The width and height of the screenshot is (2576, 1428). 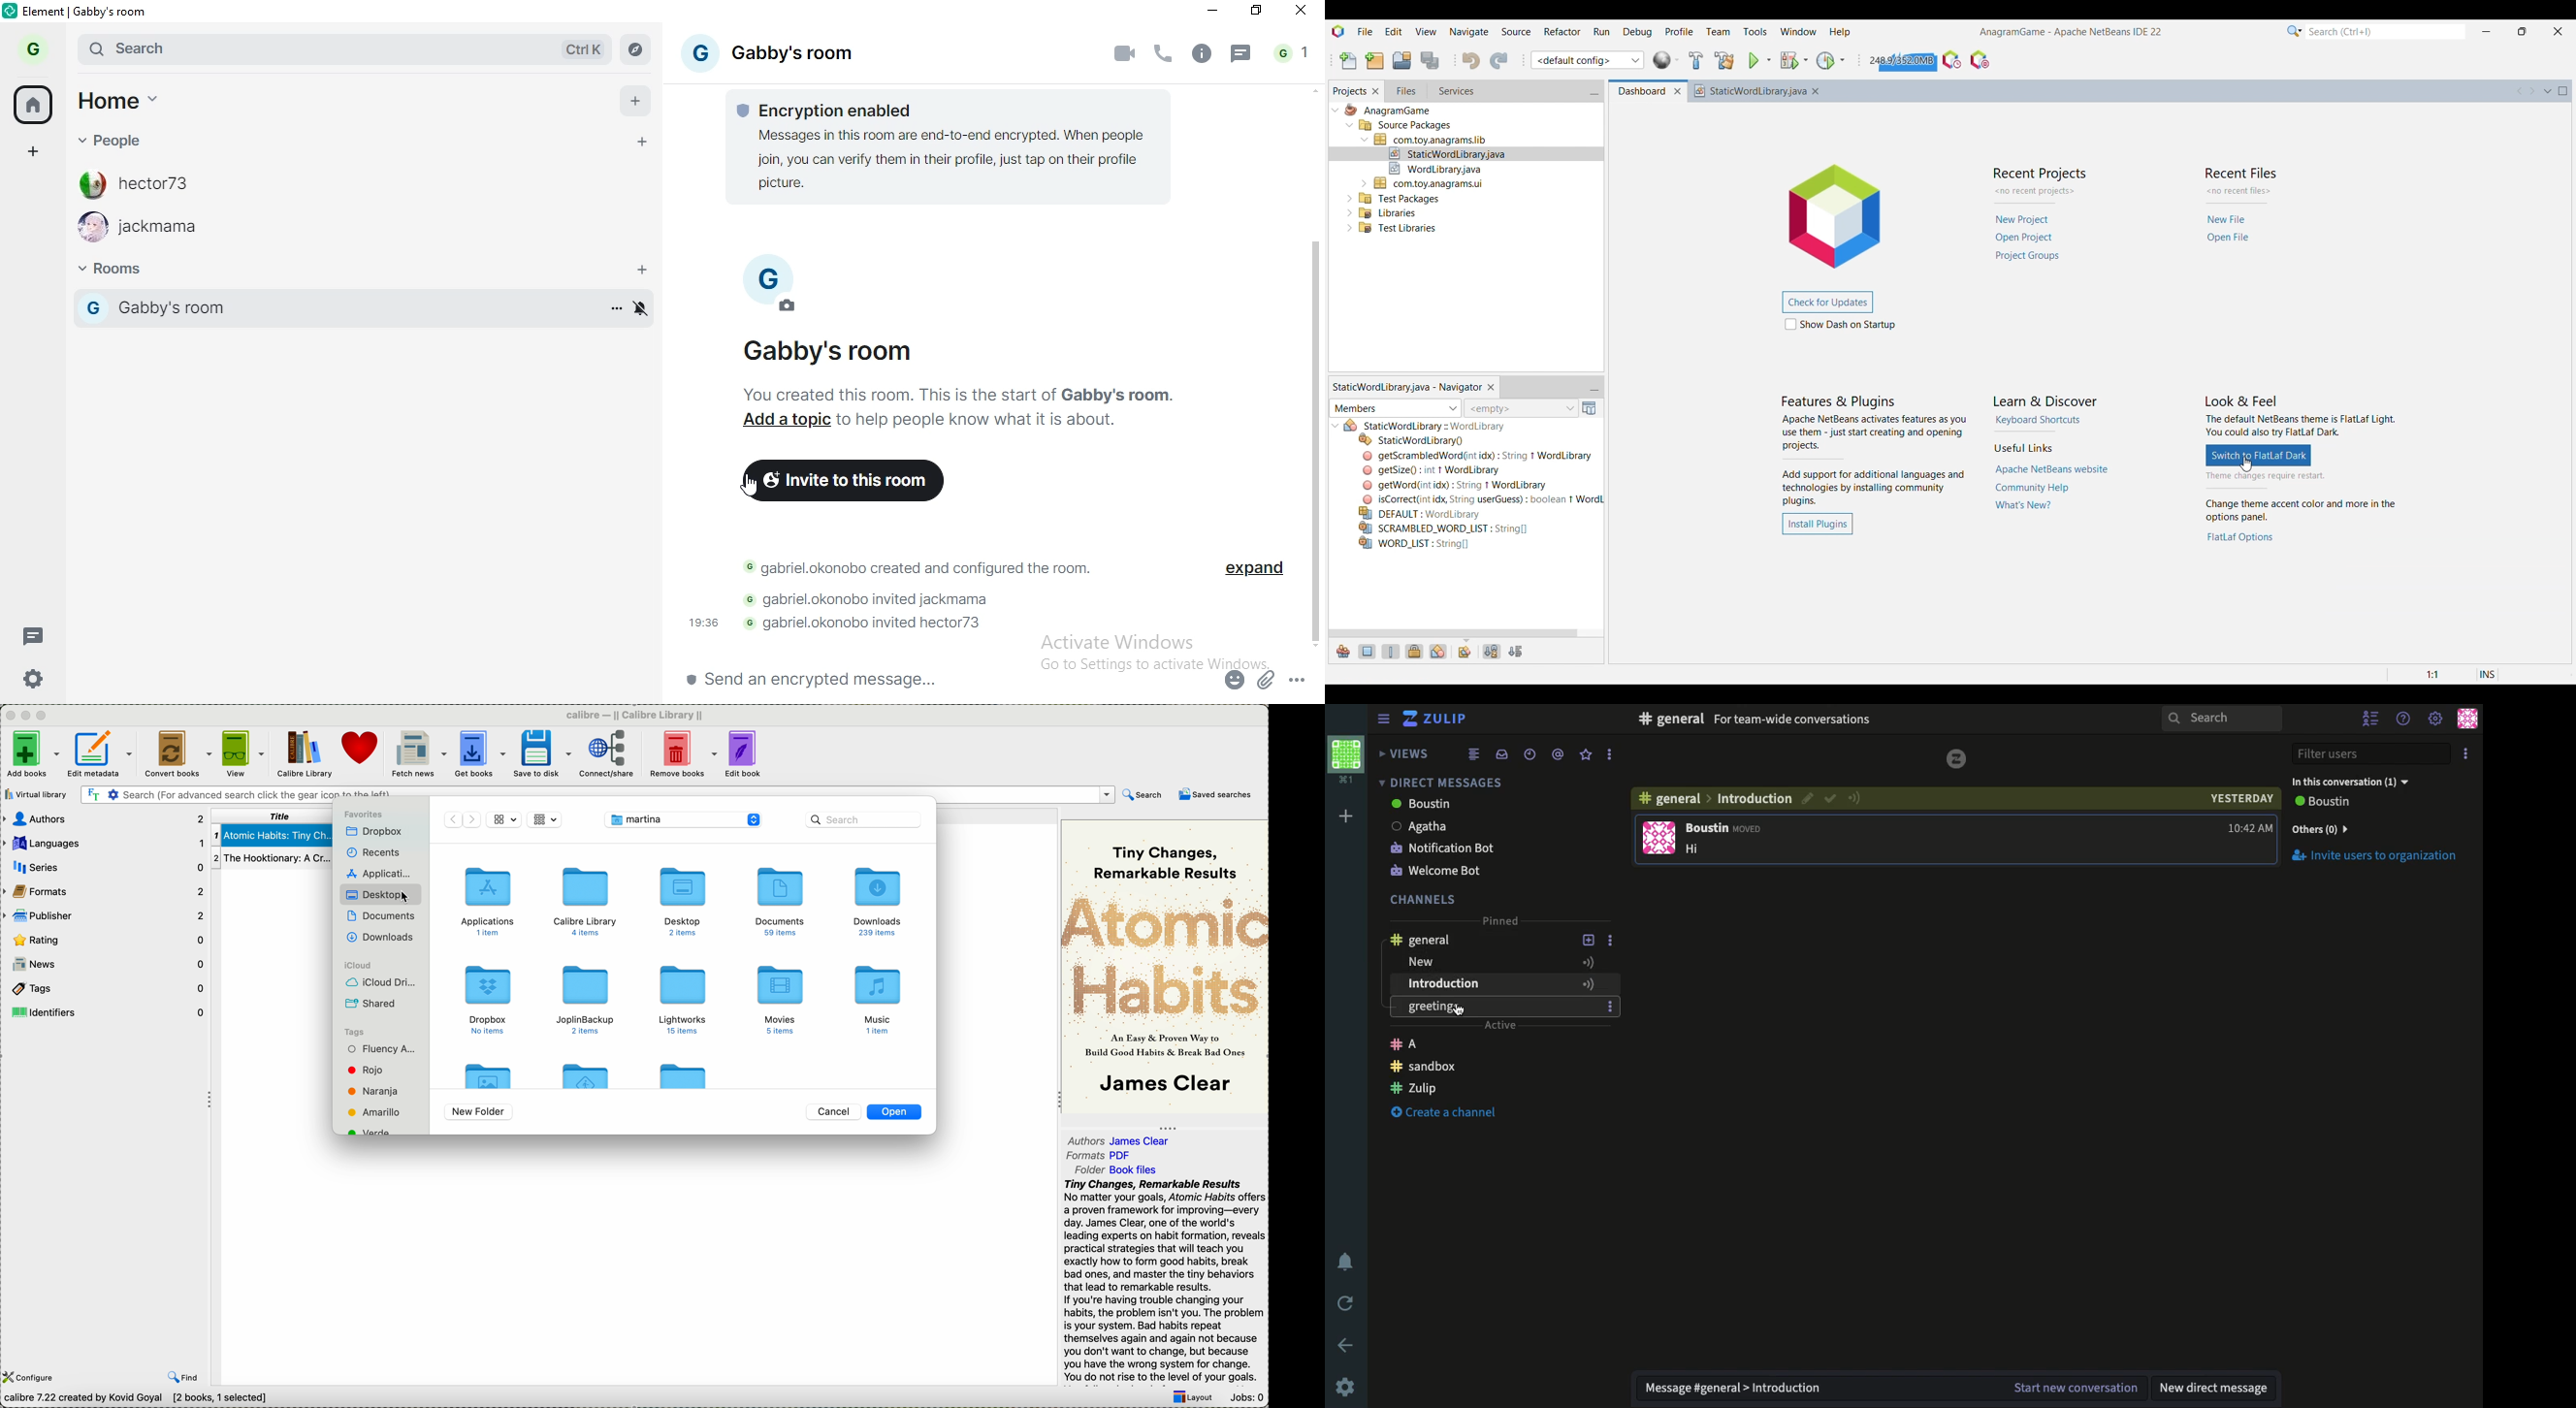 I want to click on Search, so click(x=2221, y=719).